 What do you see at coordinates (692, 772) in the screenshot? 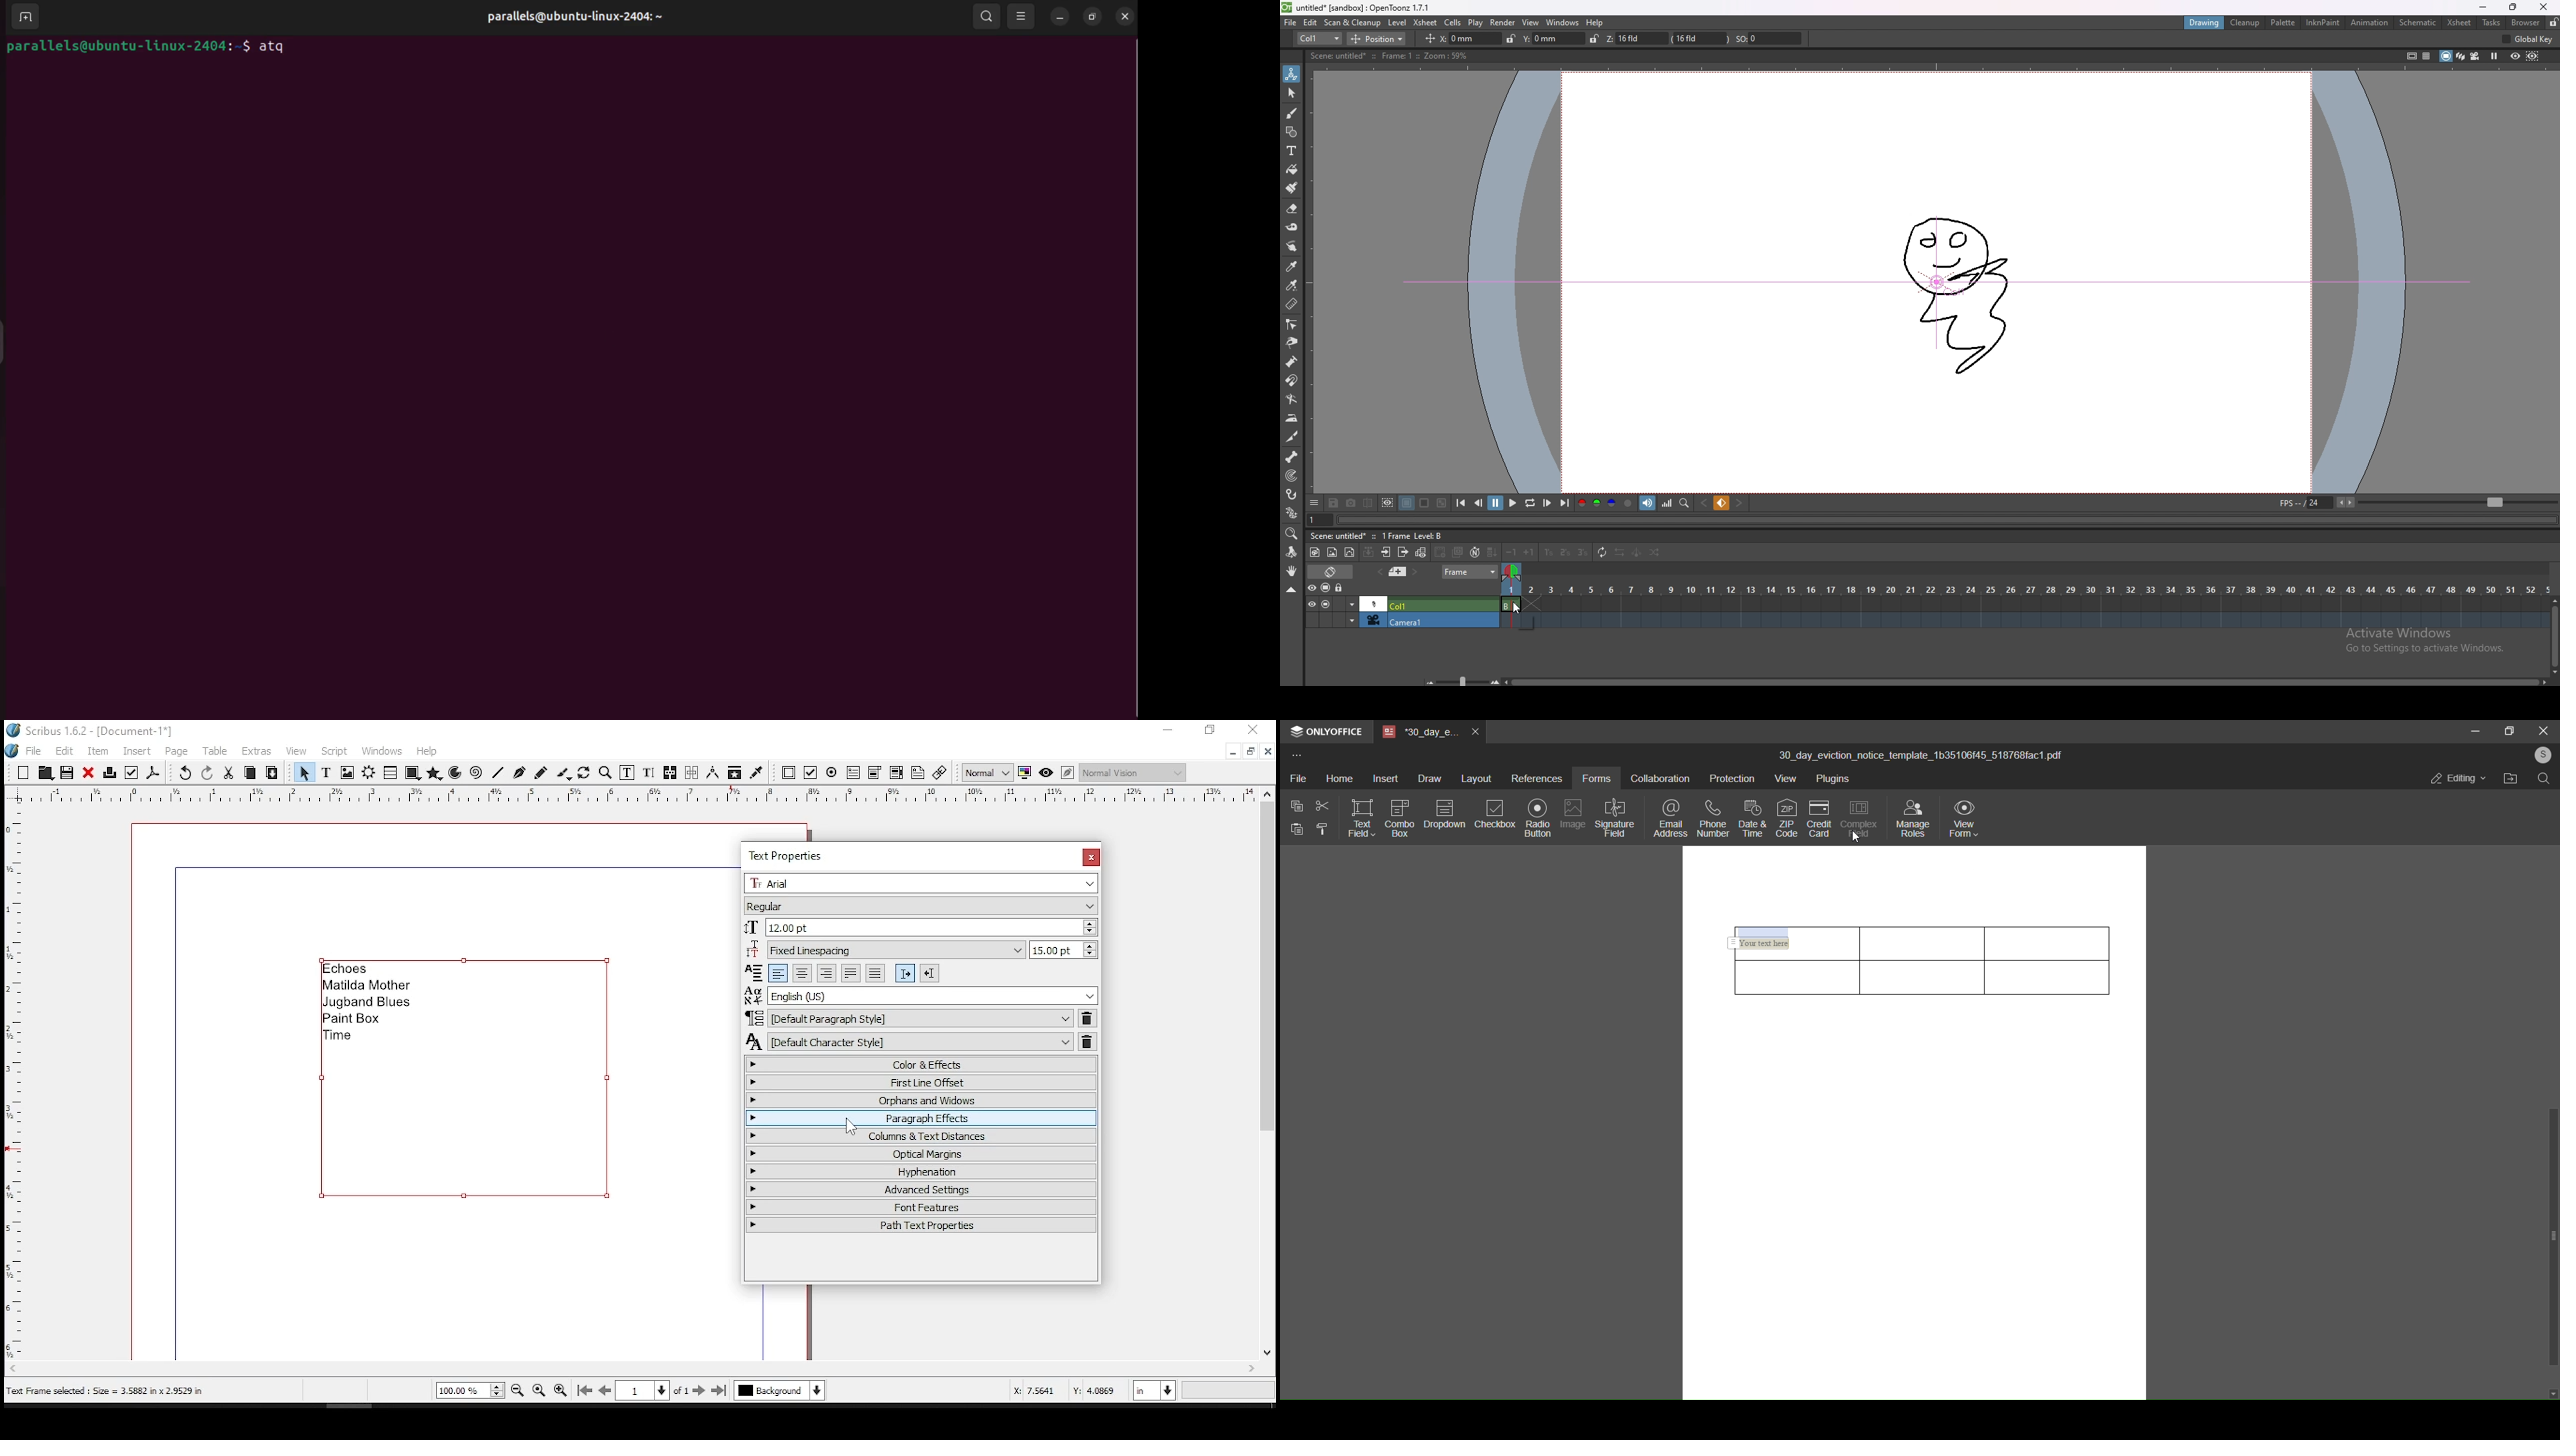
I see `unlink text frames` at bounding box center [692, 772].